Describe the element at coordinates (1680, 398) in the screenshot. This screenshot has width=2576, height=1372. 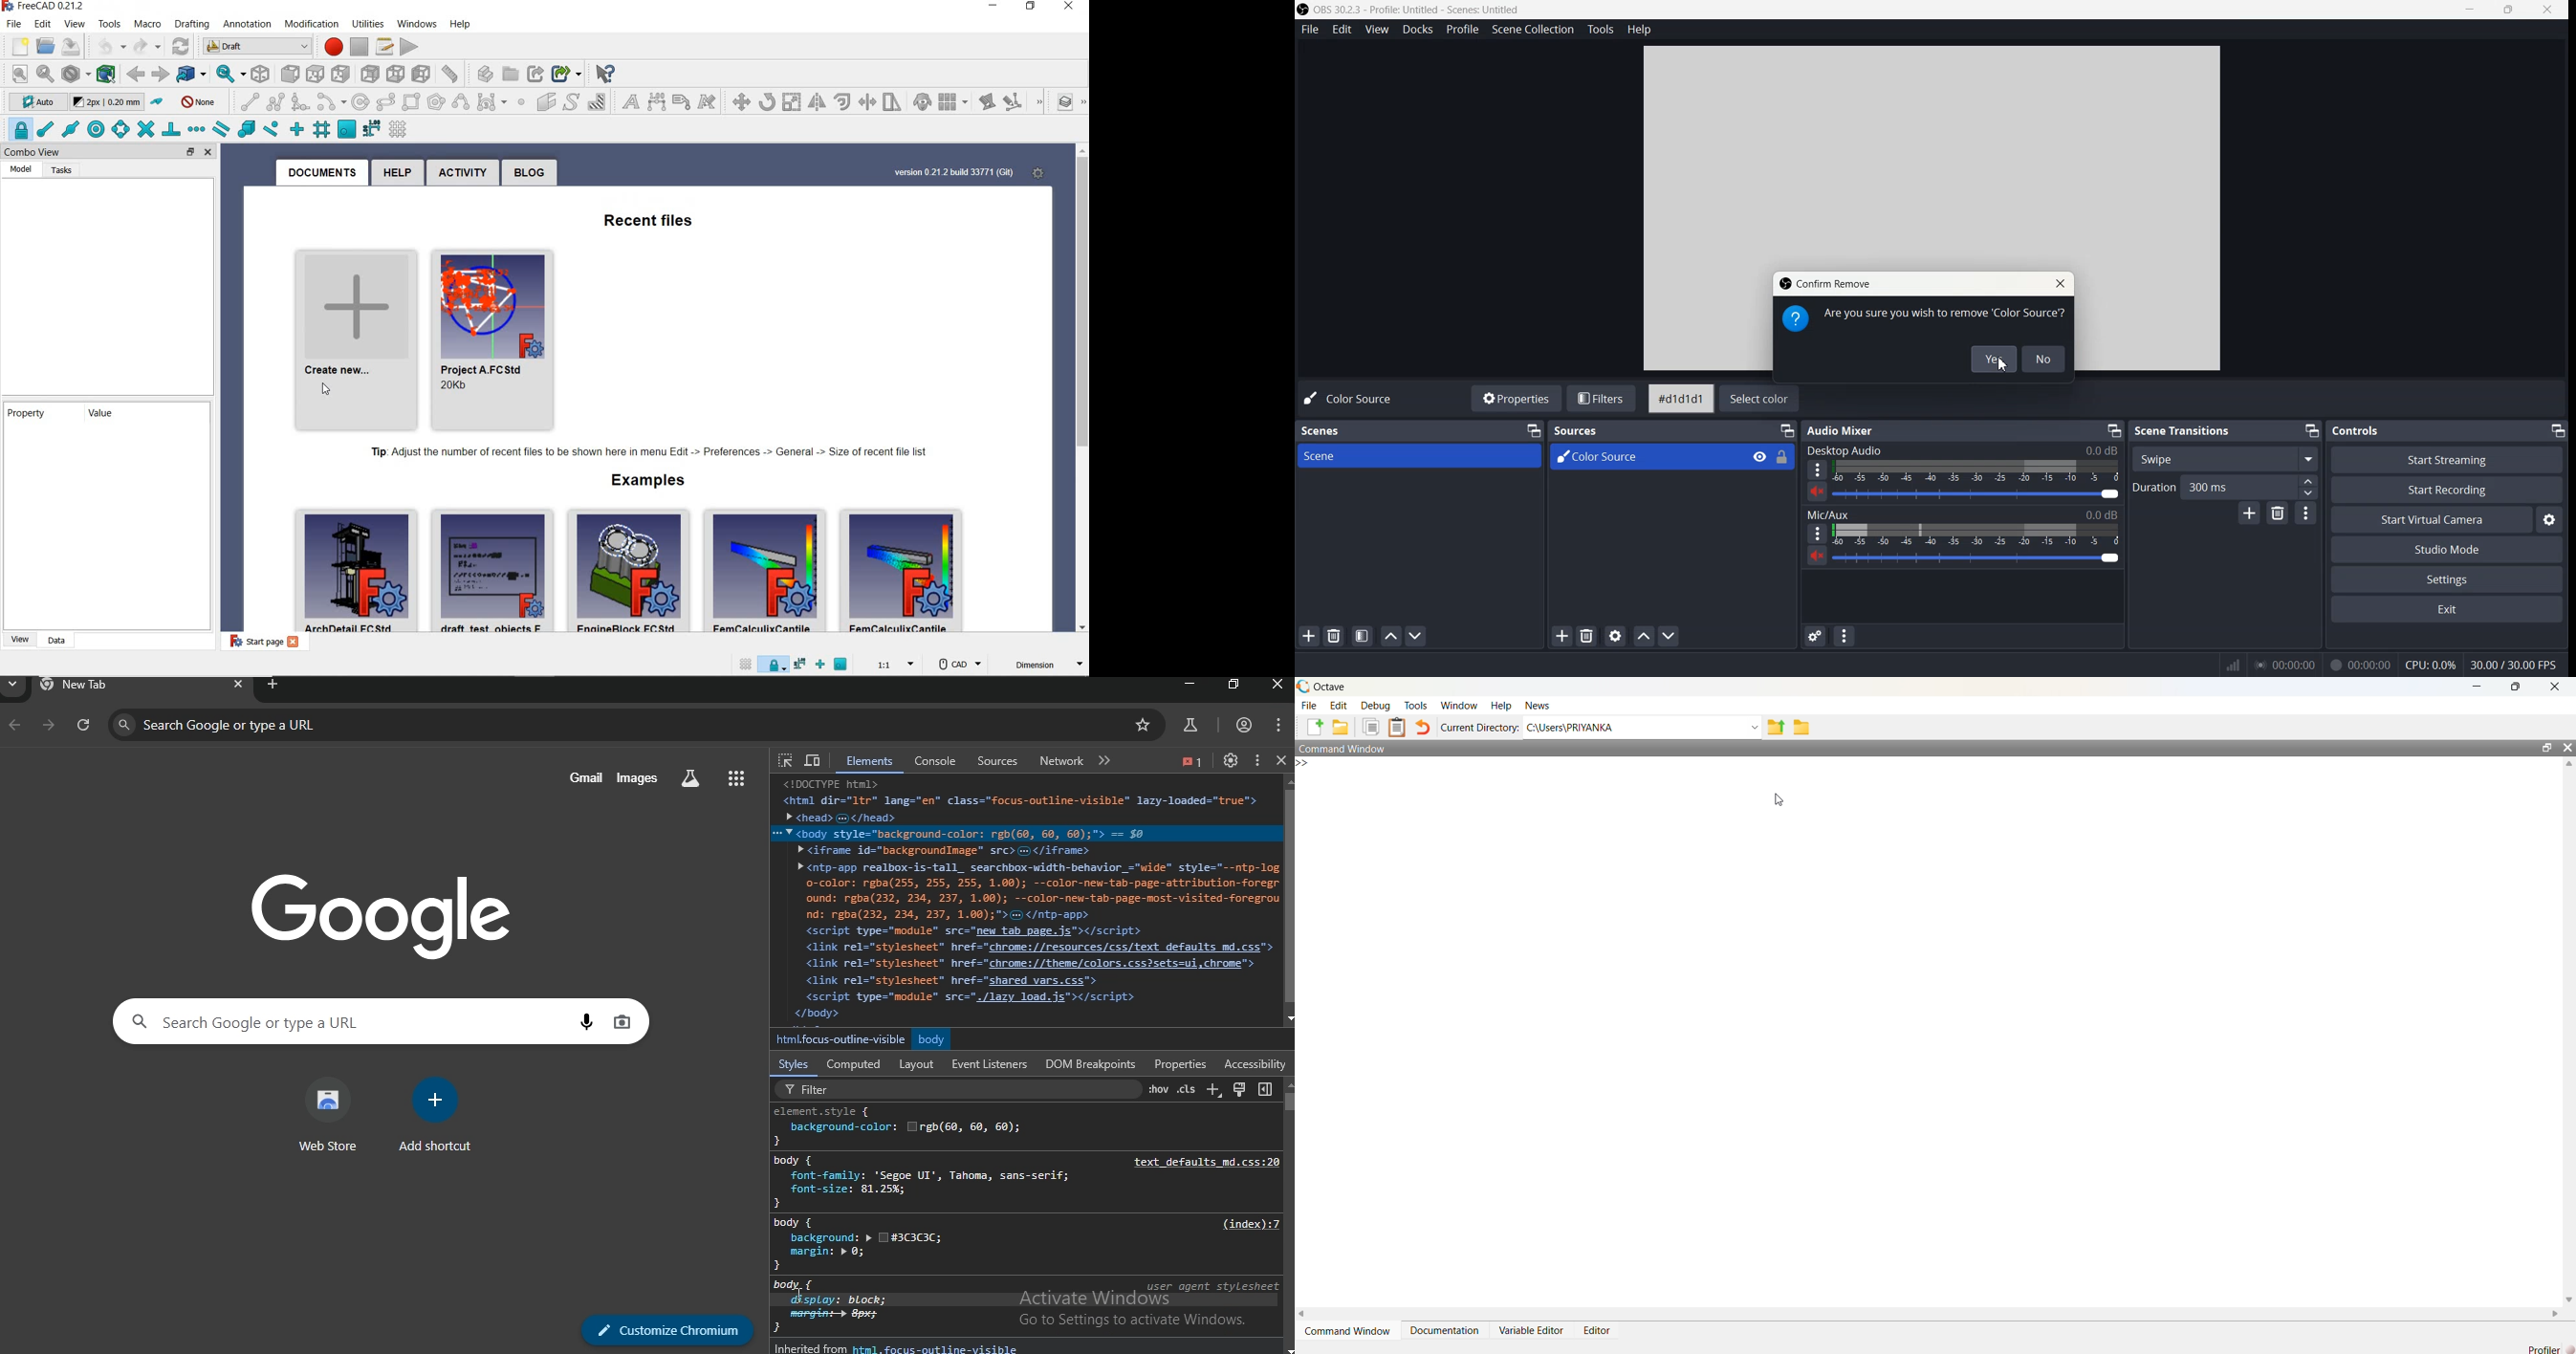
I see `#d1d1d1` at that location.